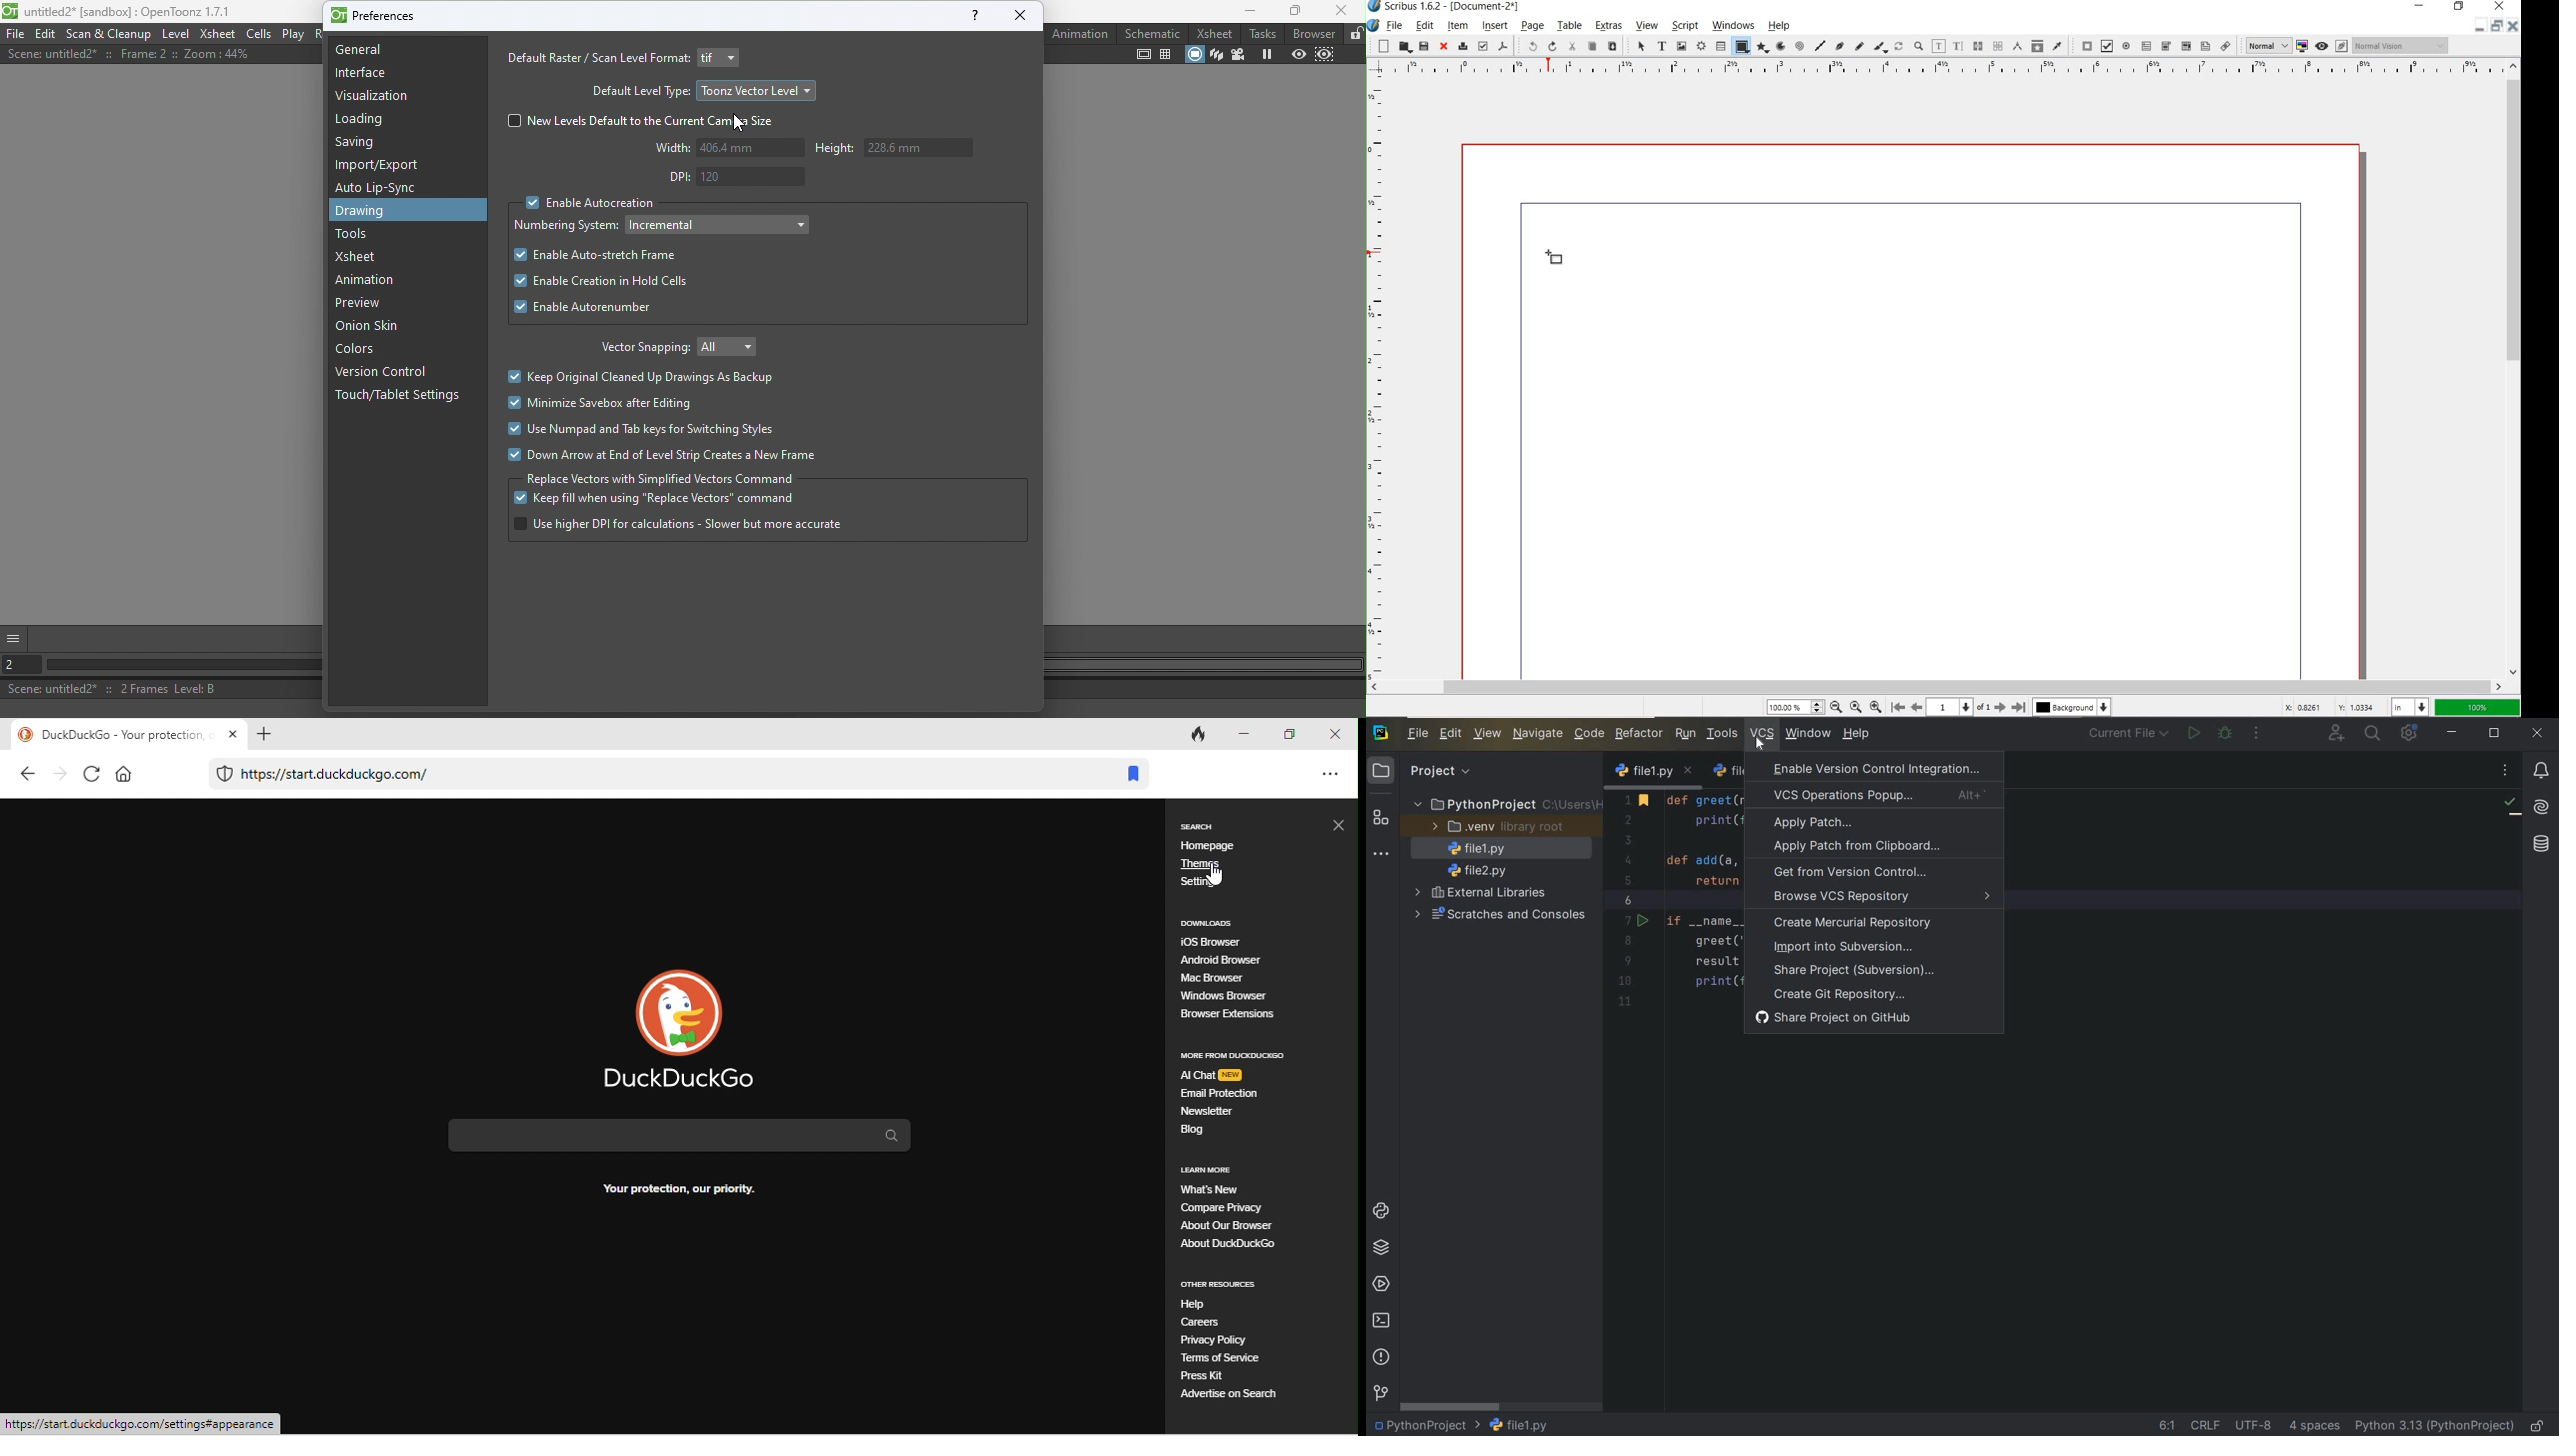  I want to click on new, so click(1380, 45).